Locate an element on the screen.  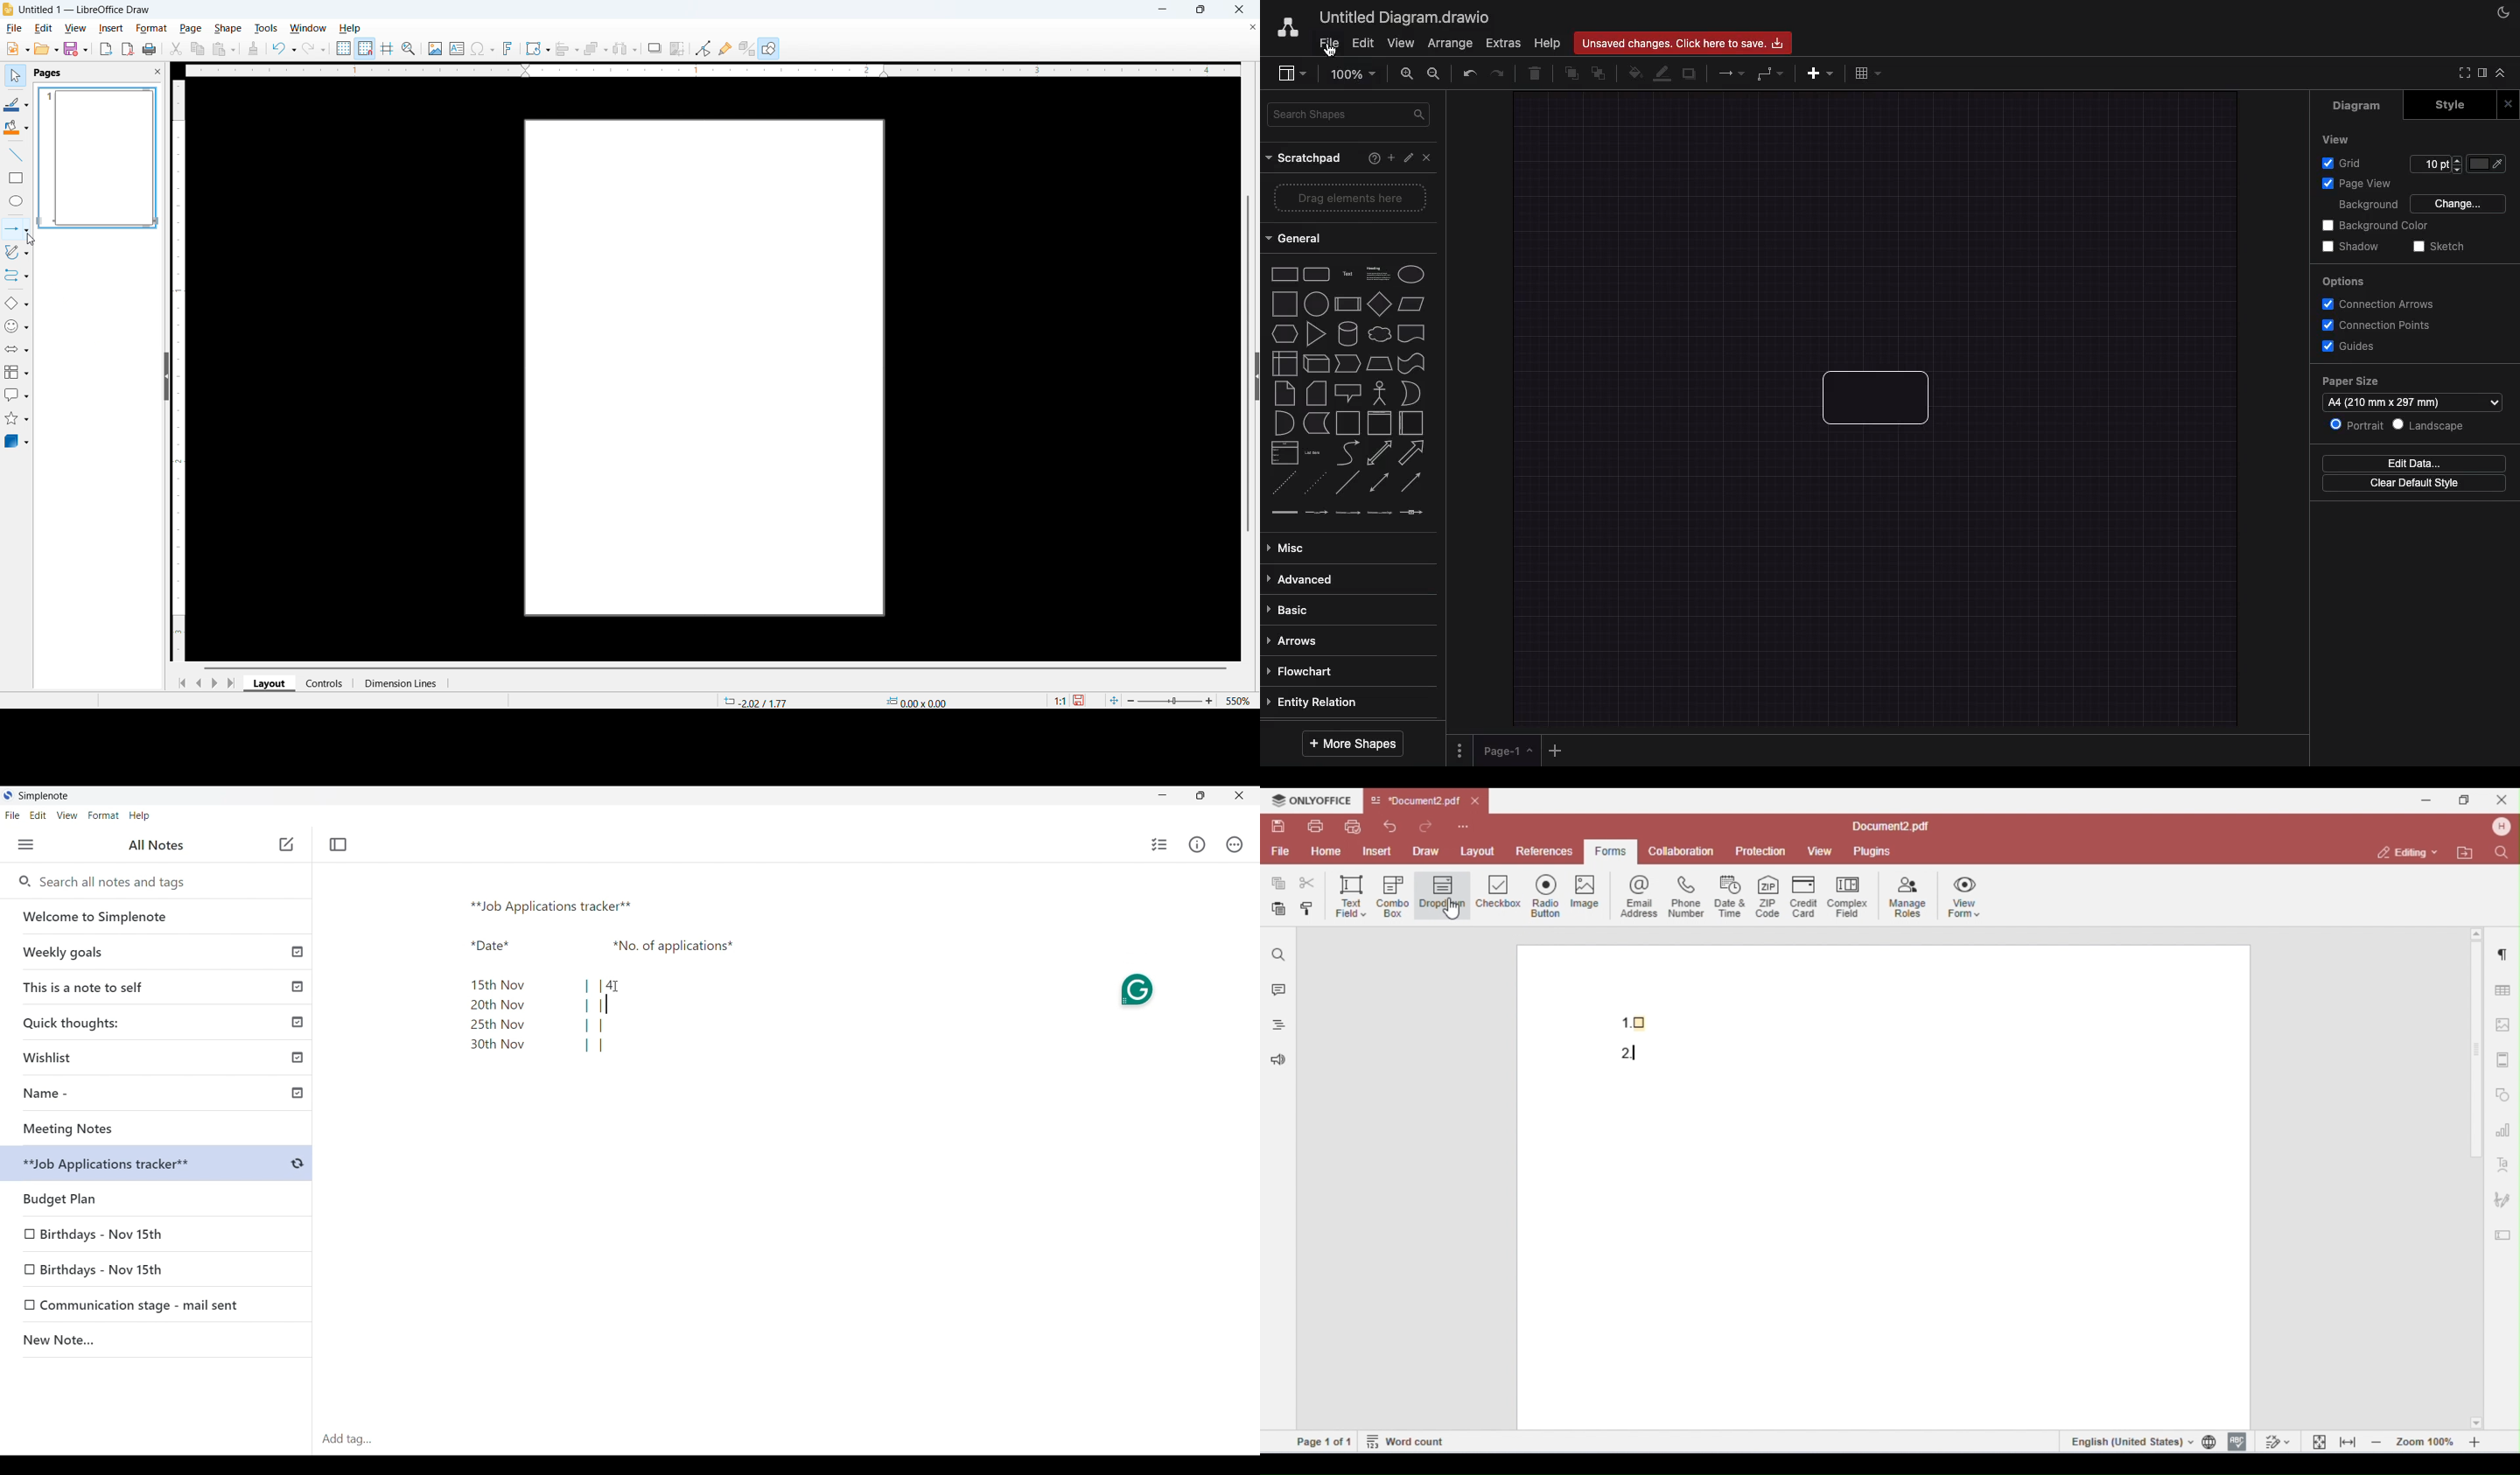
Toggle point edit mode  is located at coordinates (704, 47).